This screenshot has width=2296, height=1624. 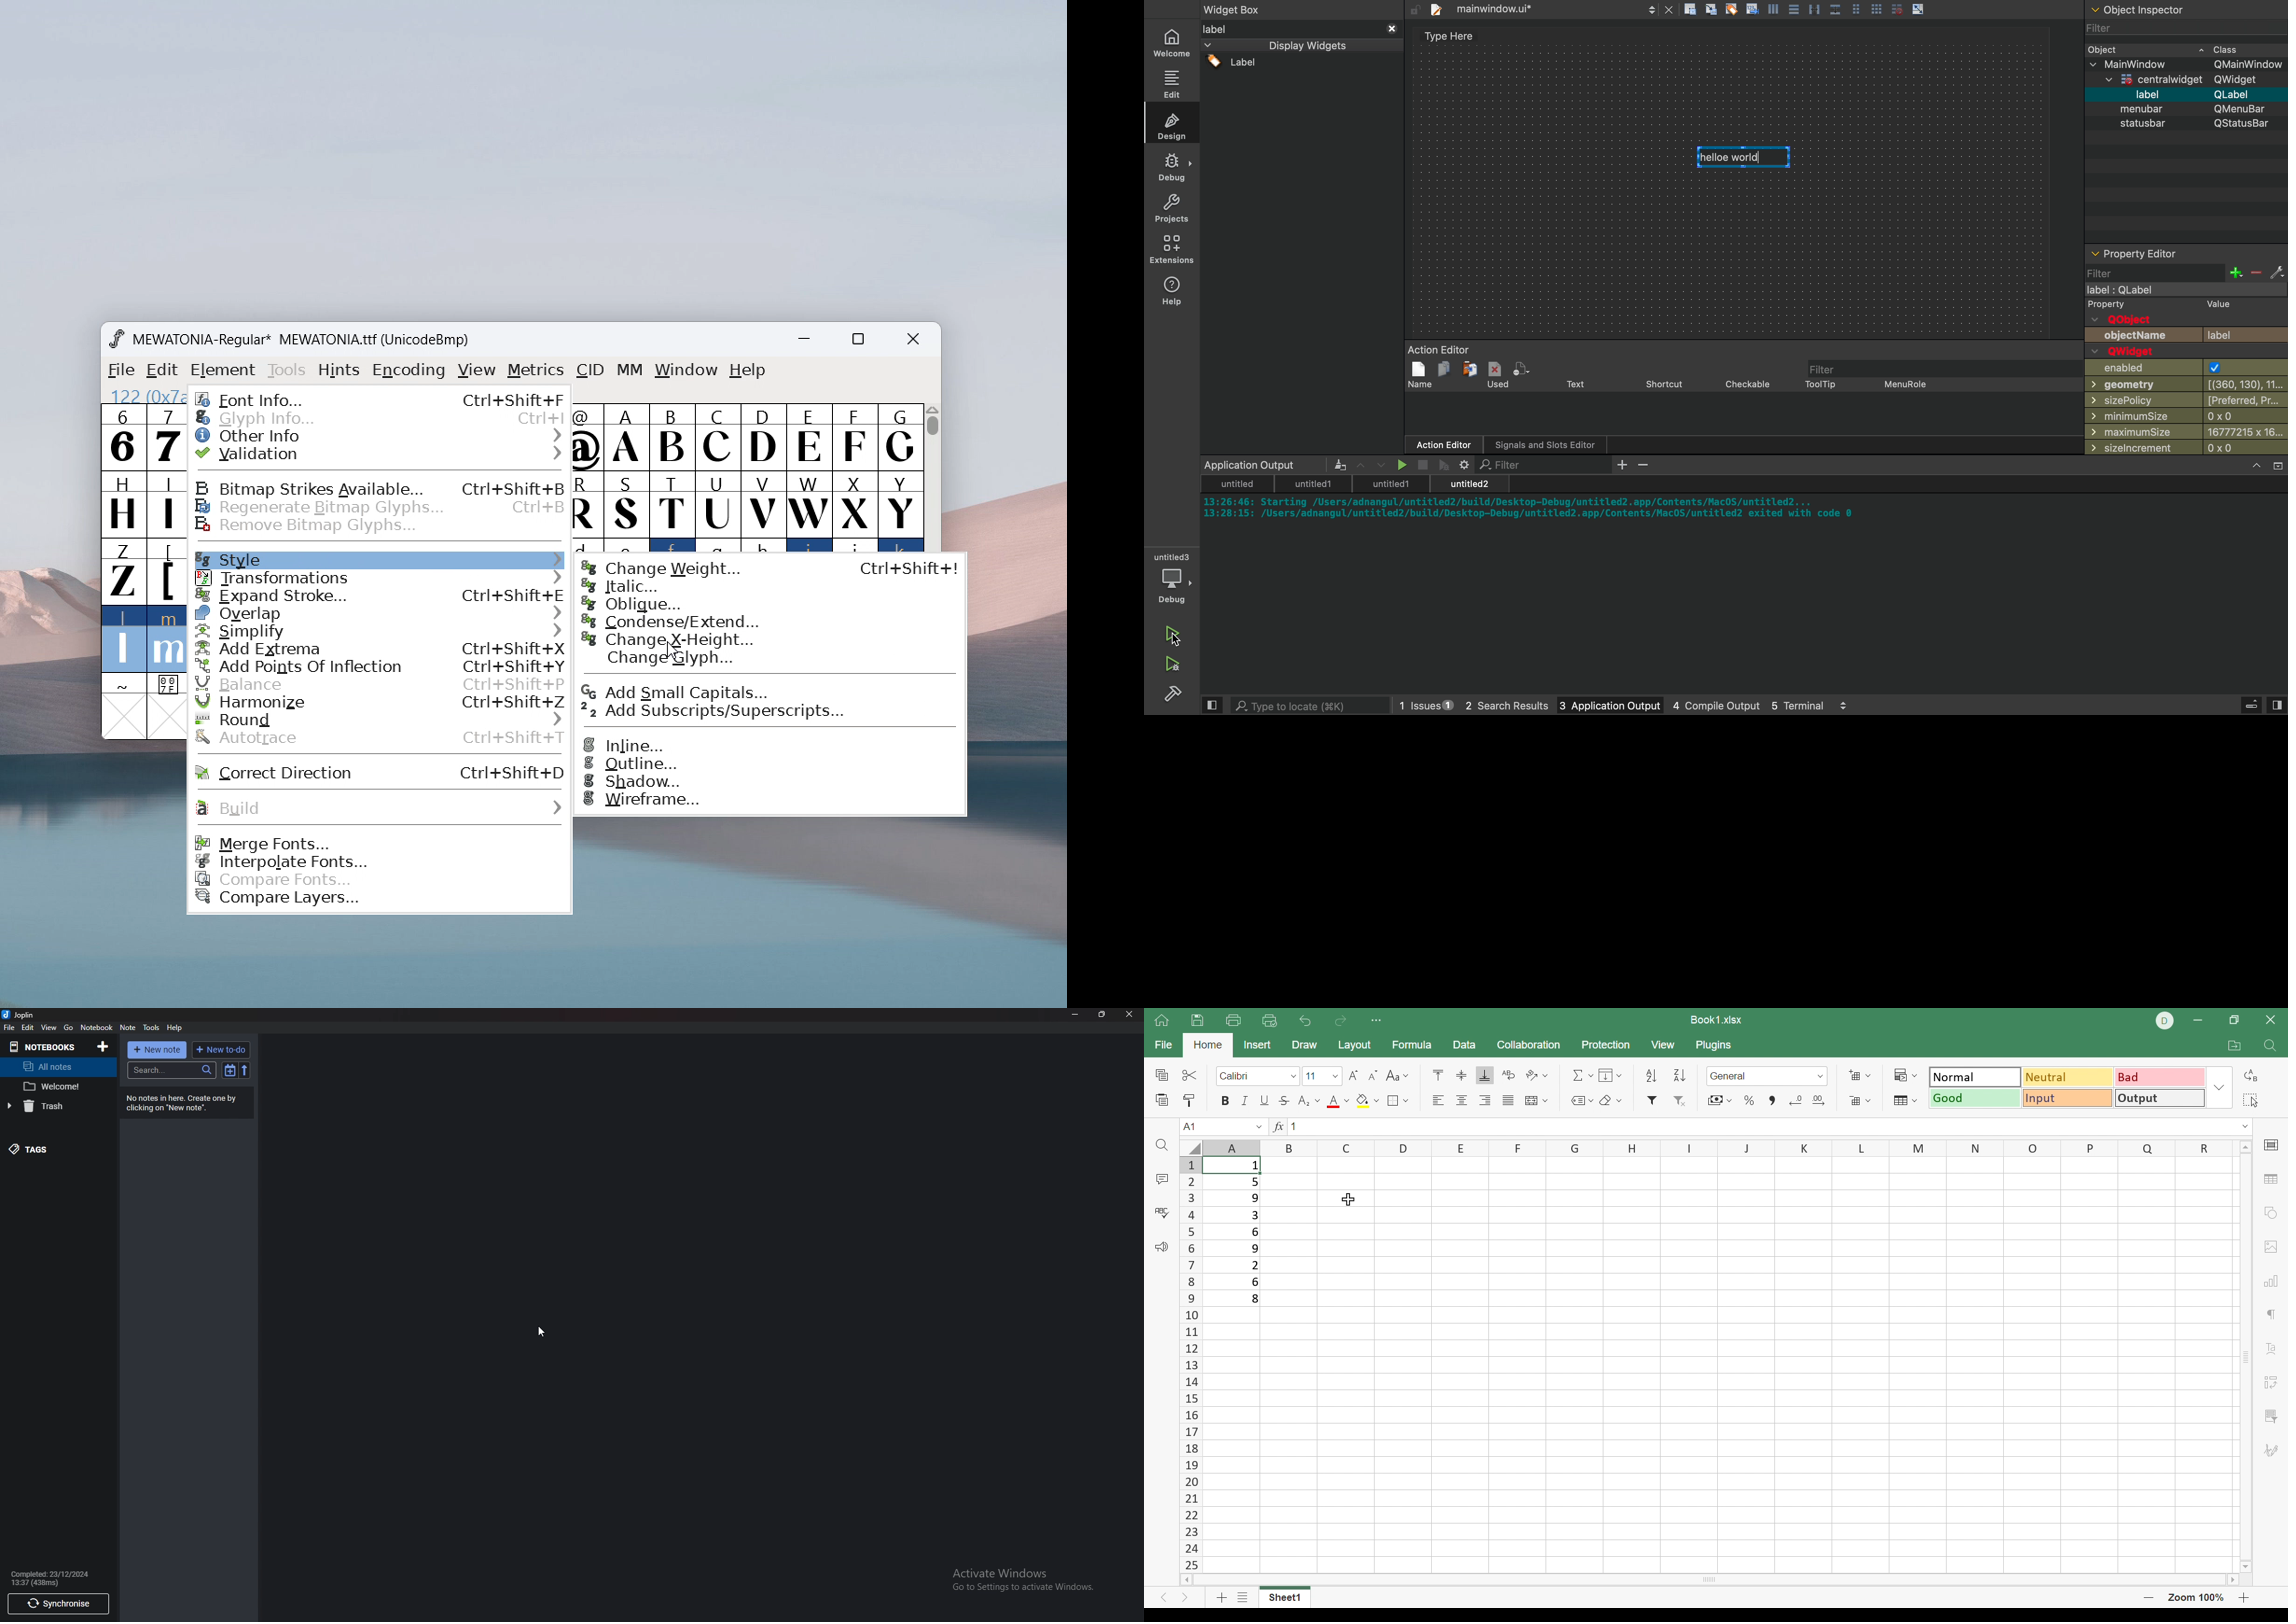 I want to click on 0 0 7 F, so click(x=168, y=687).